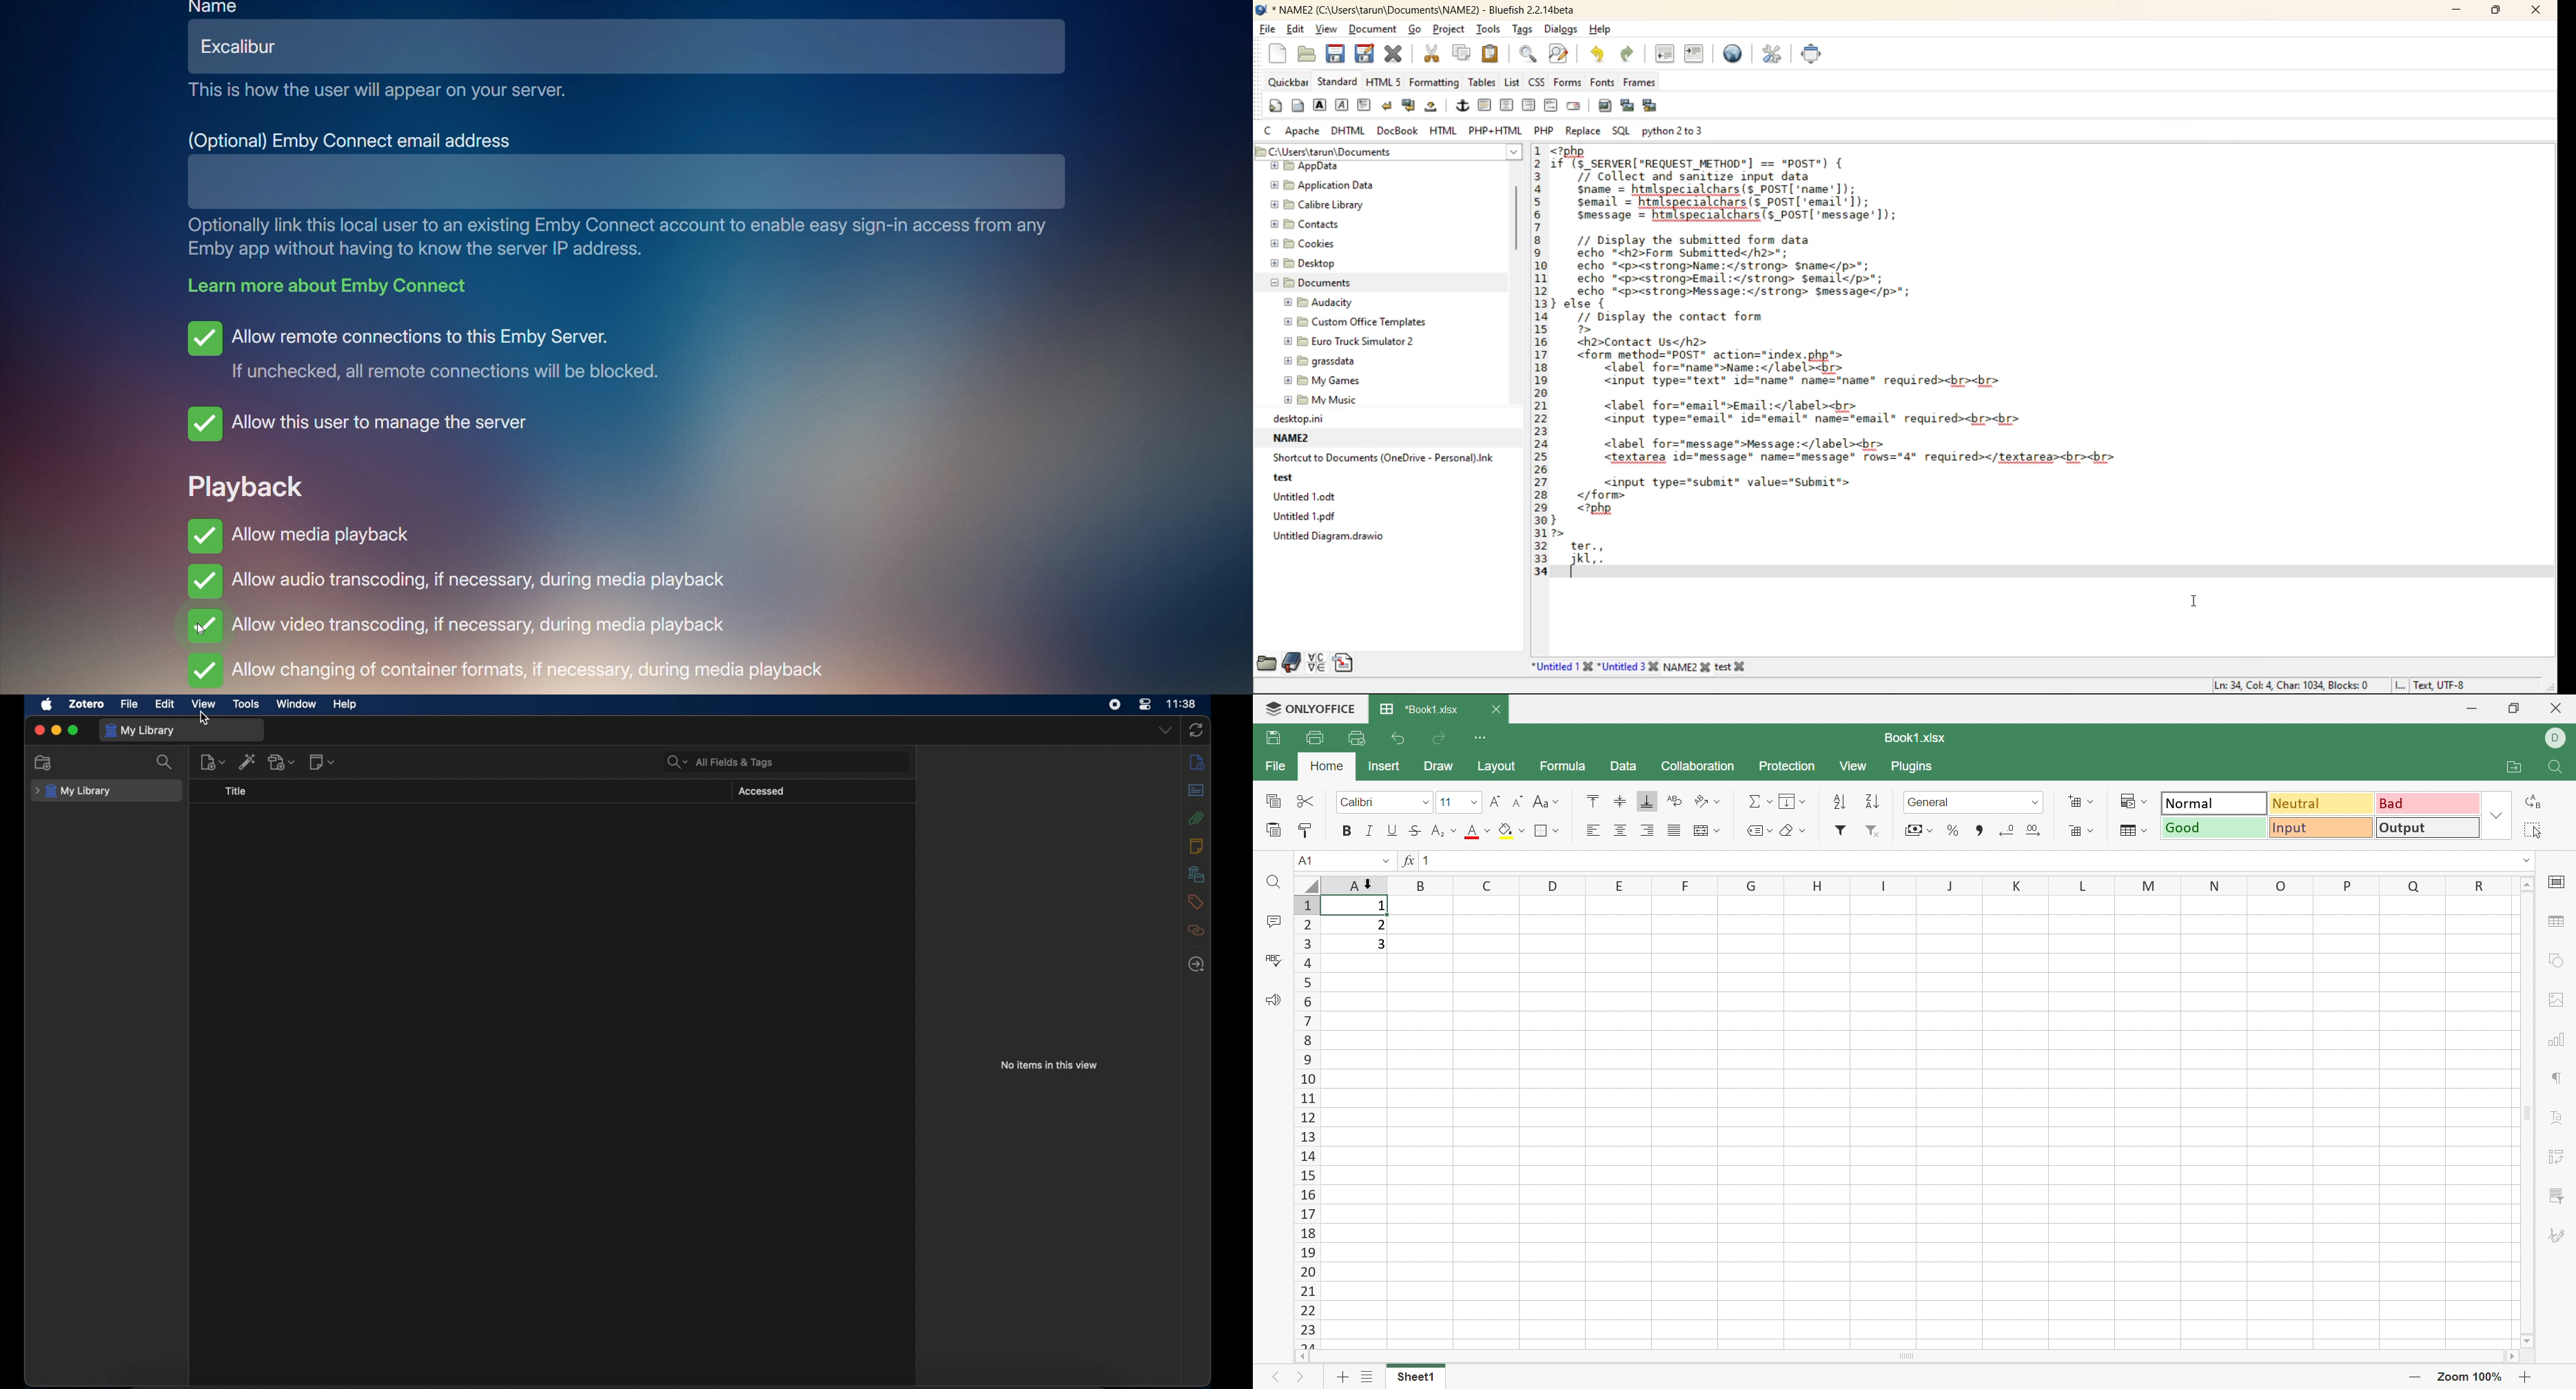 The width and height of the screenshot is (2576, 1400). Describe the element at coordinates (481, 625) in the screenshot. I see `Allow video transcoding, if necessary, during media playback` at that location.